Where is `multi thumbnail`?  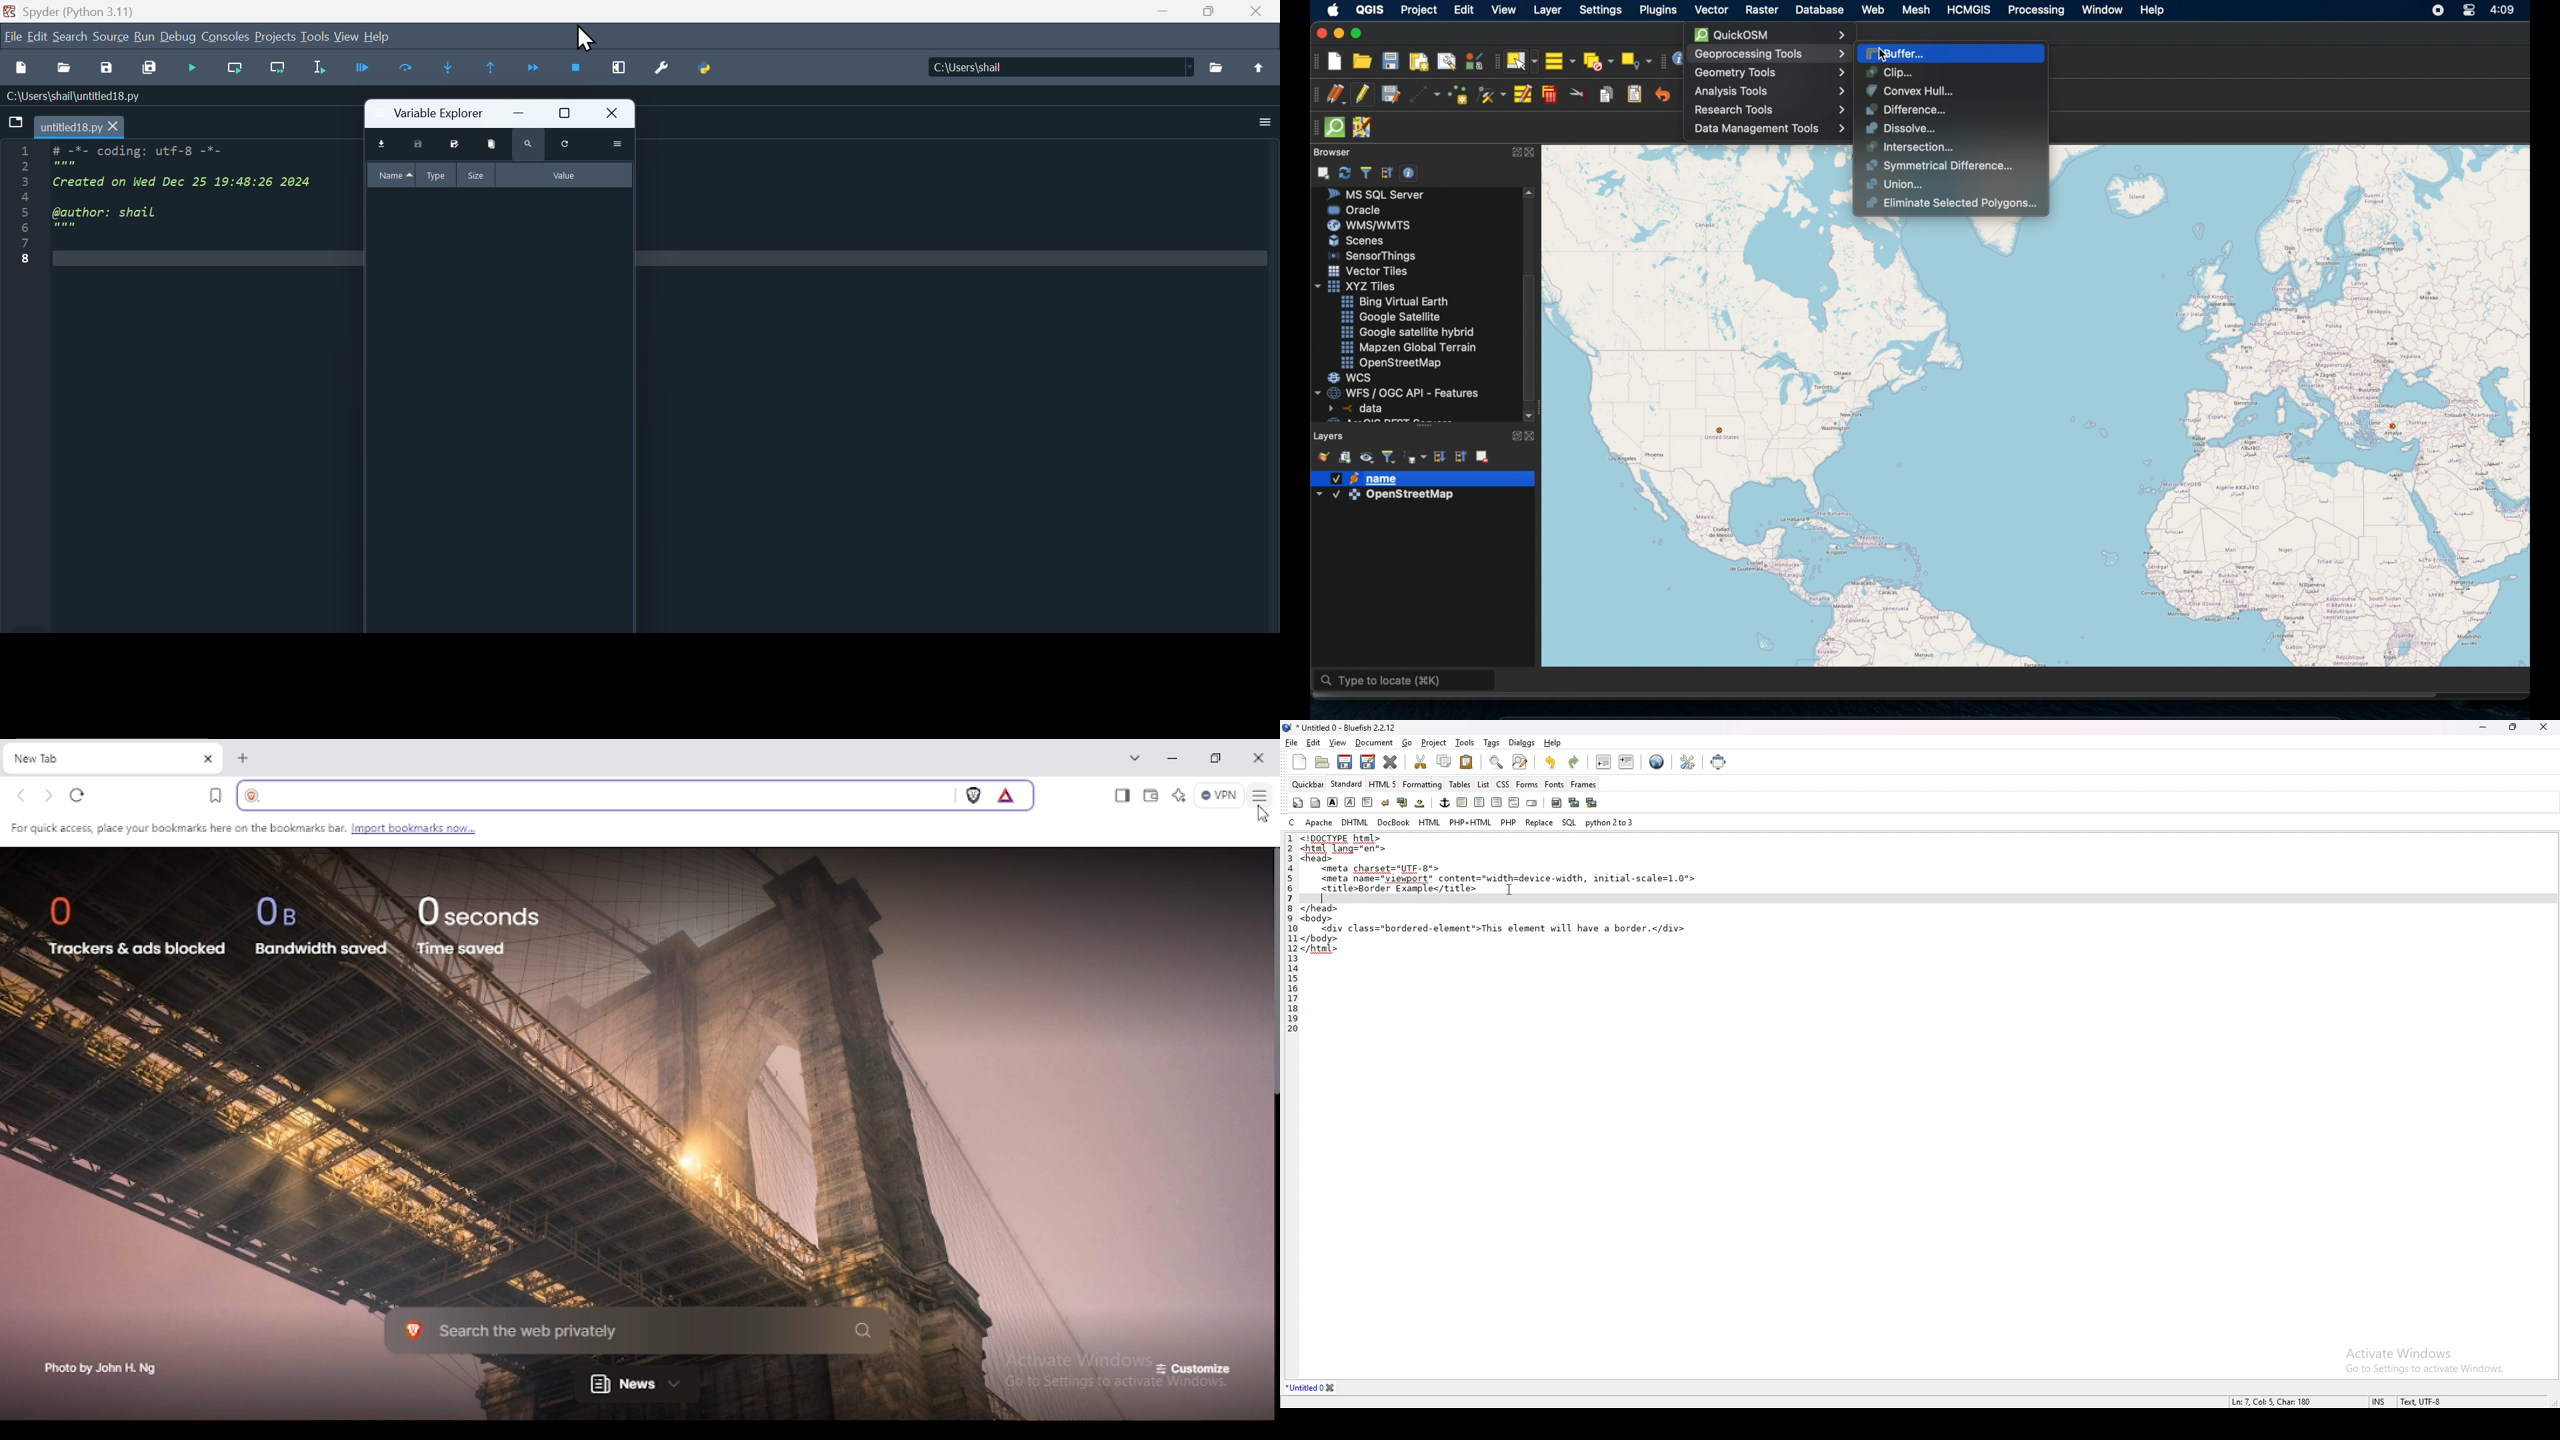 multi thumbnail is located at coordinates (1593, 802).